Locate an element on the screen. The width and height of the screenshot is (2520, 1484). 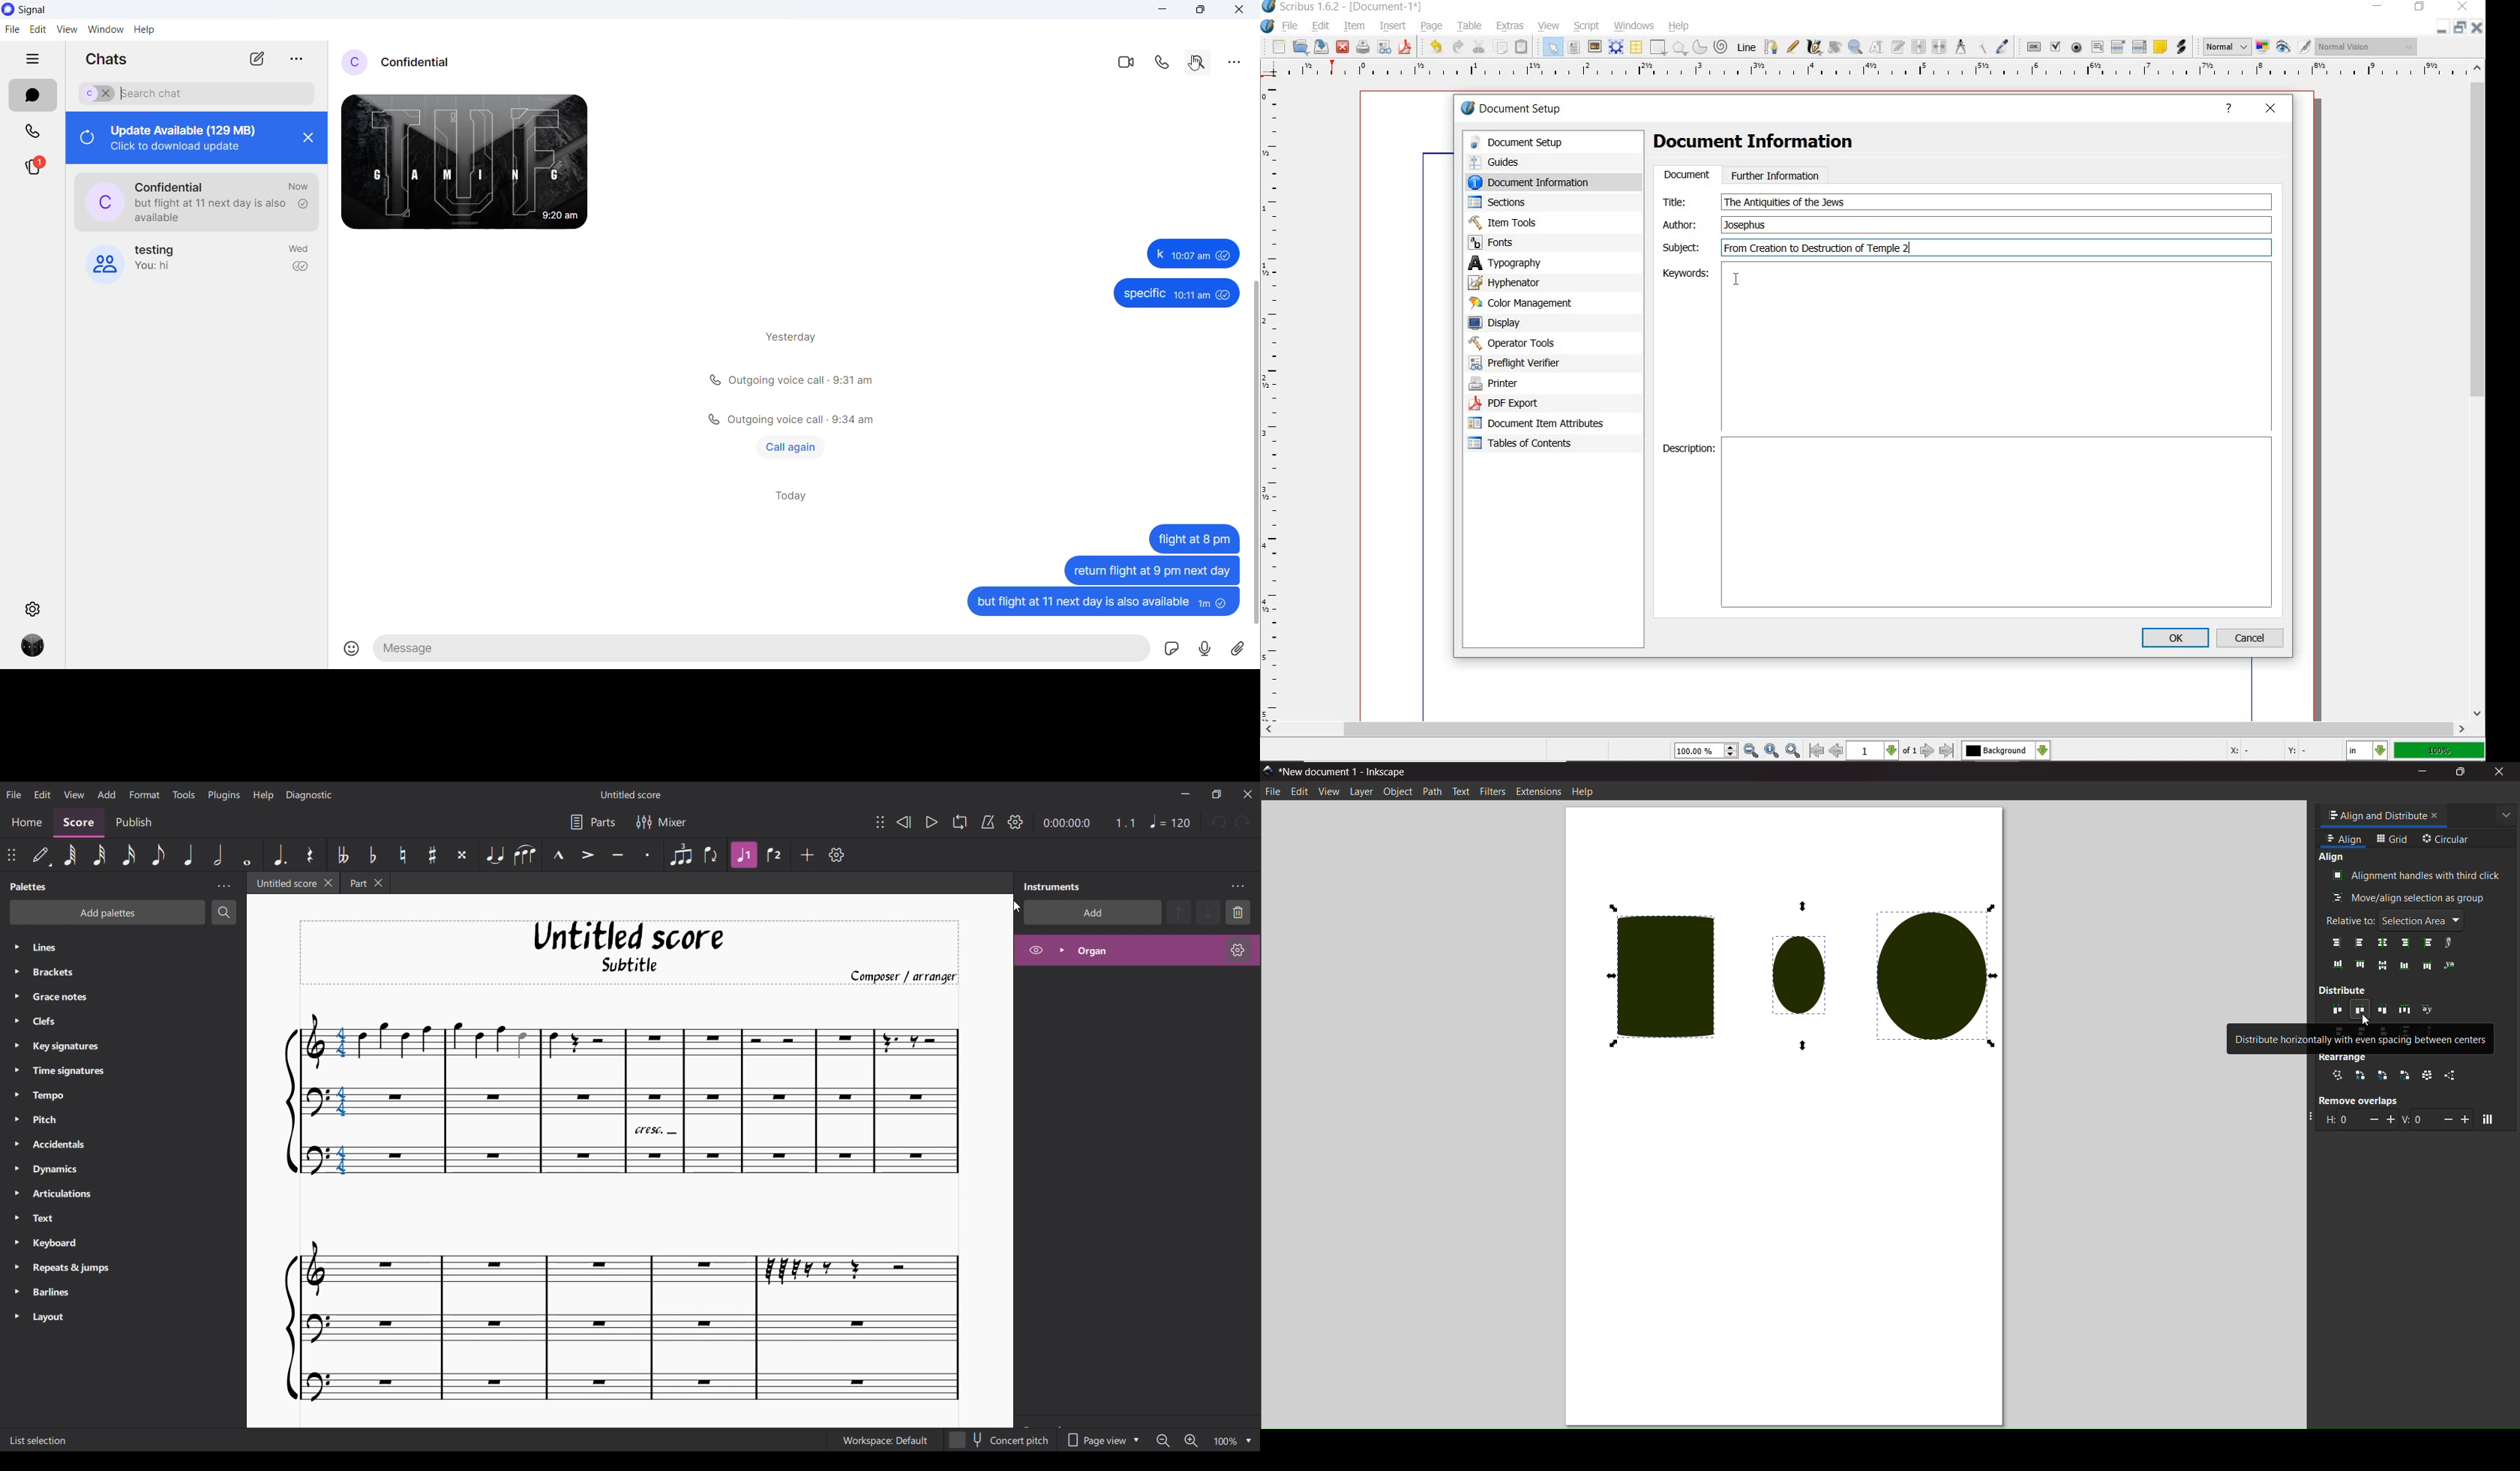
close is located at coordinates (2272, 110).